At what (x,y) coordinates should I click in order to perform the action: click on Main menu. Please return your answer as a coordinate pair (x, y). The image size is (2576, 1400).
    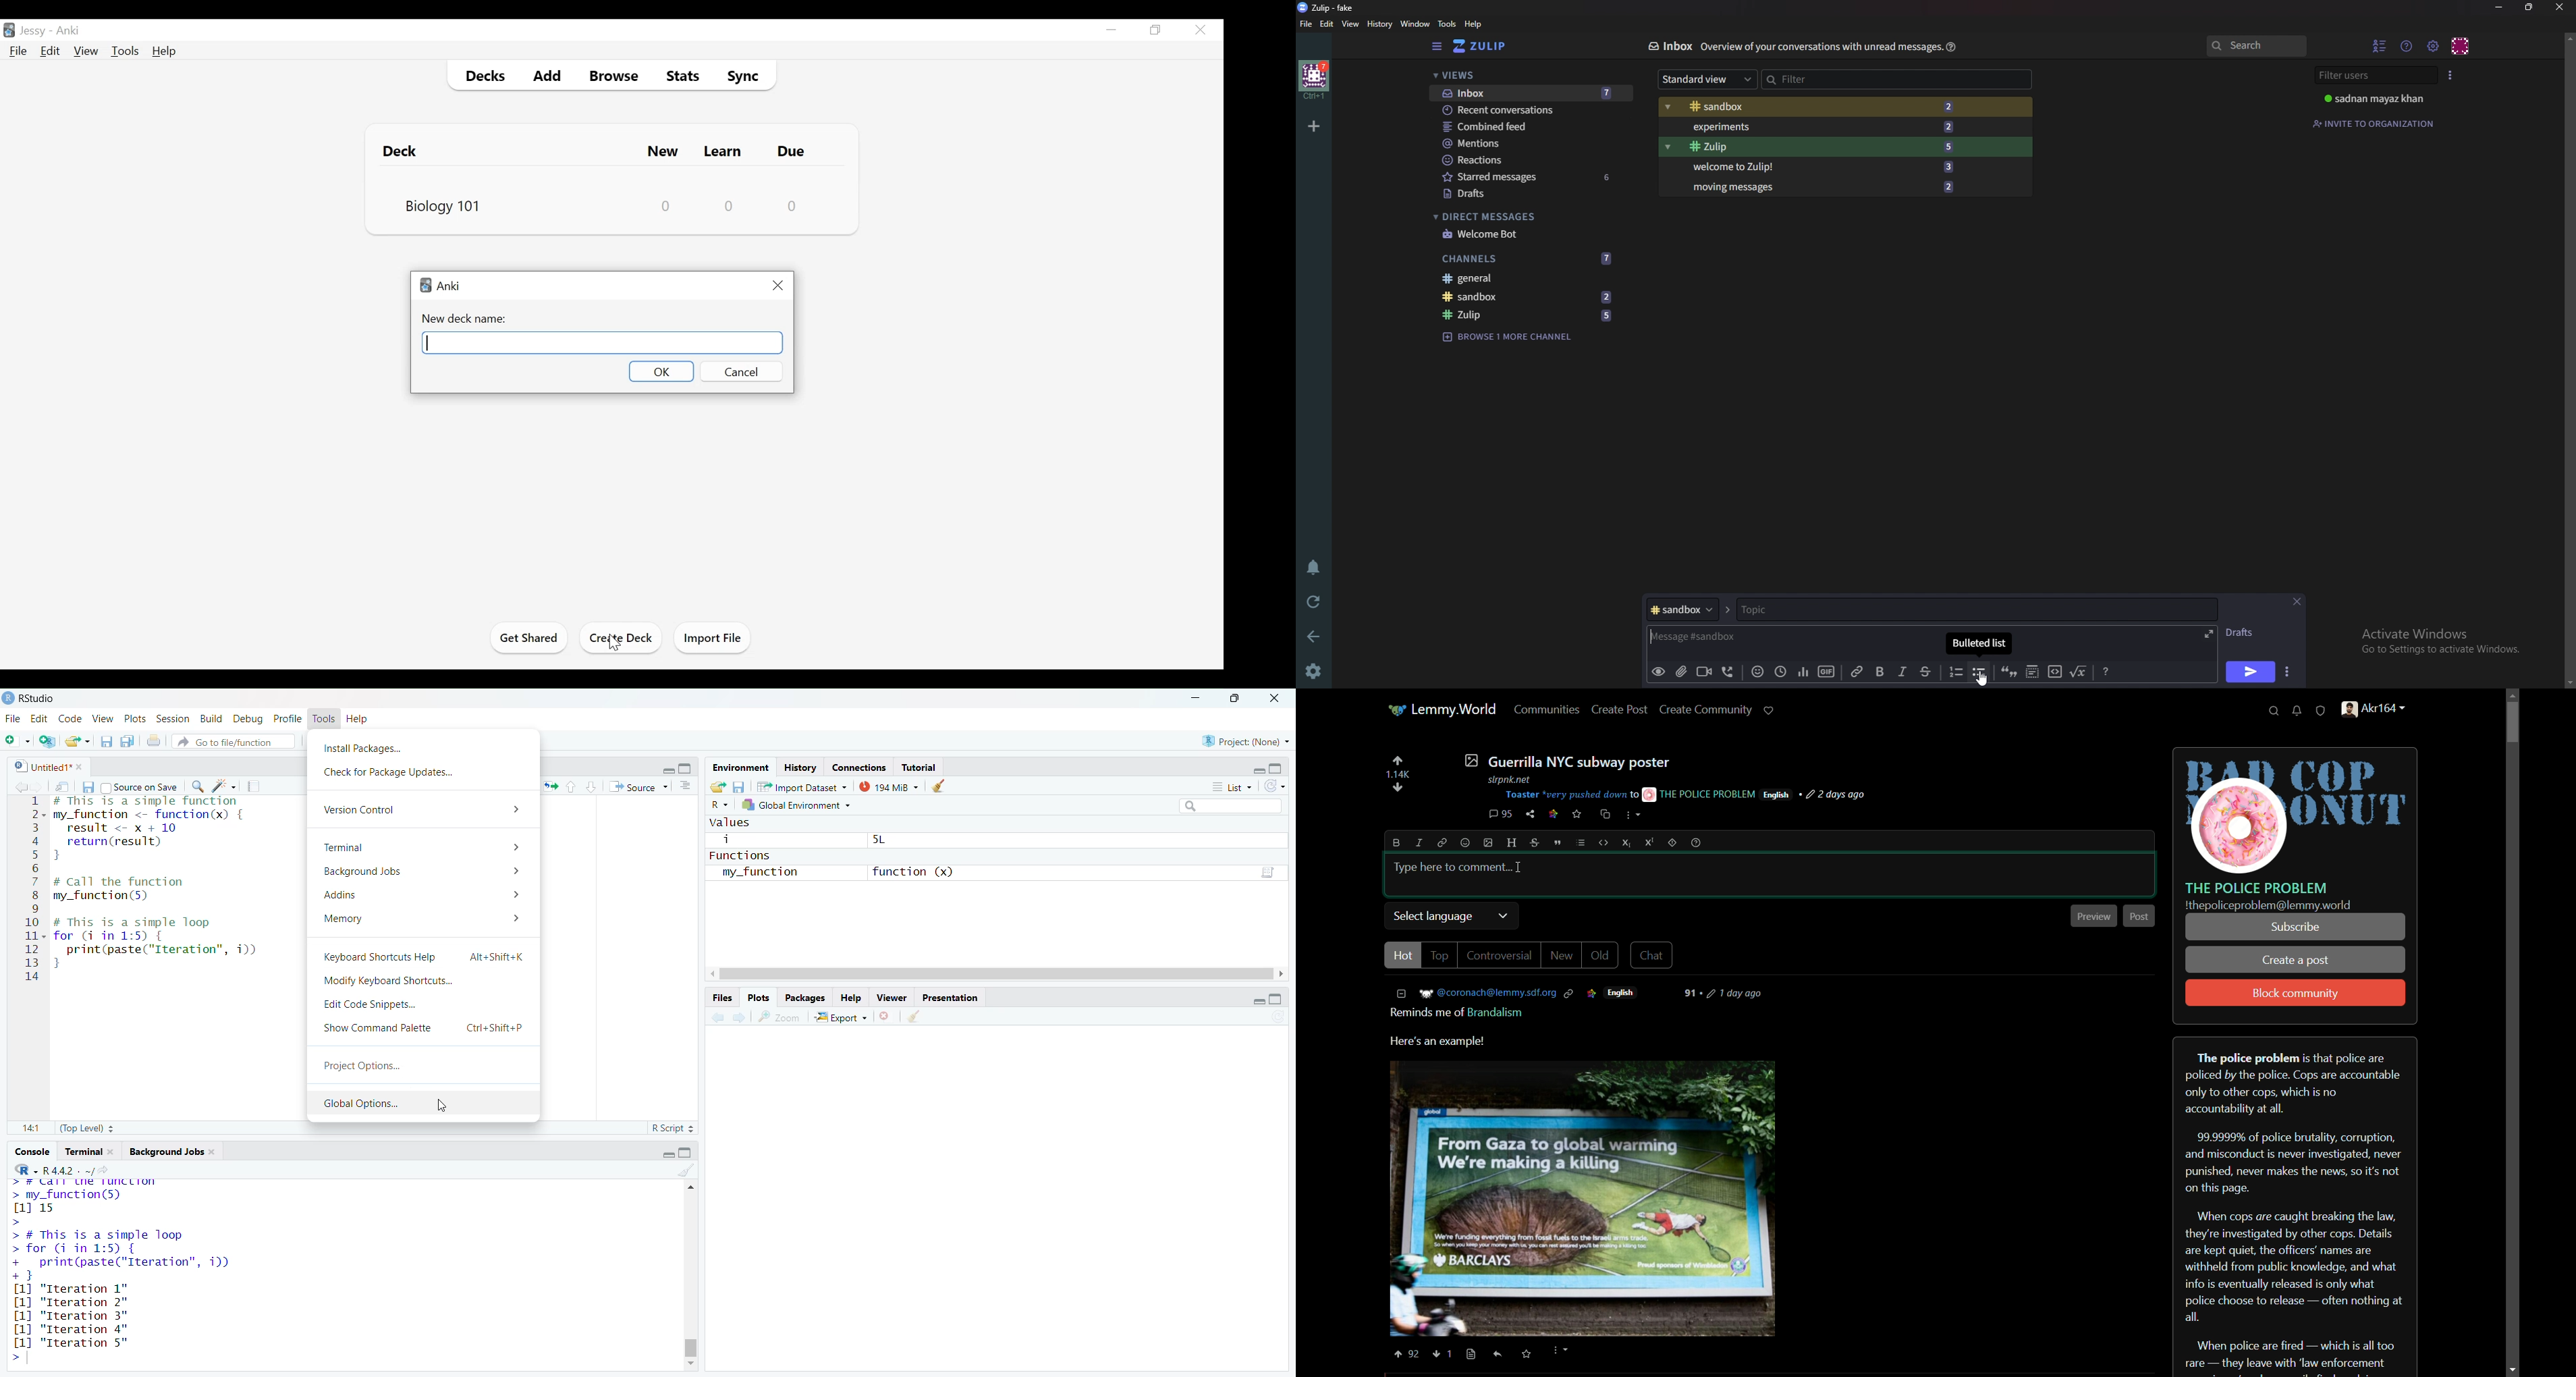
    Looking at the image, I should click on (2433, 47).